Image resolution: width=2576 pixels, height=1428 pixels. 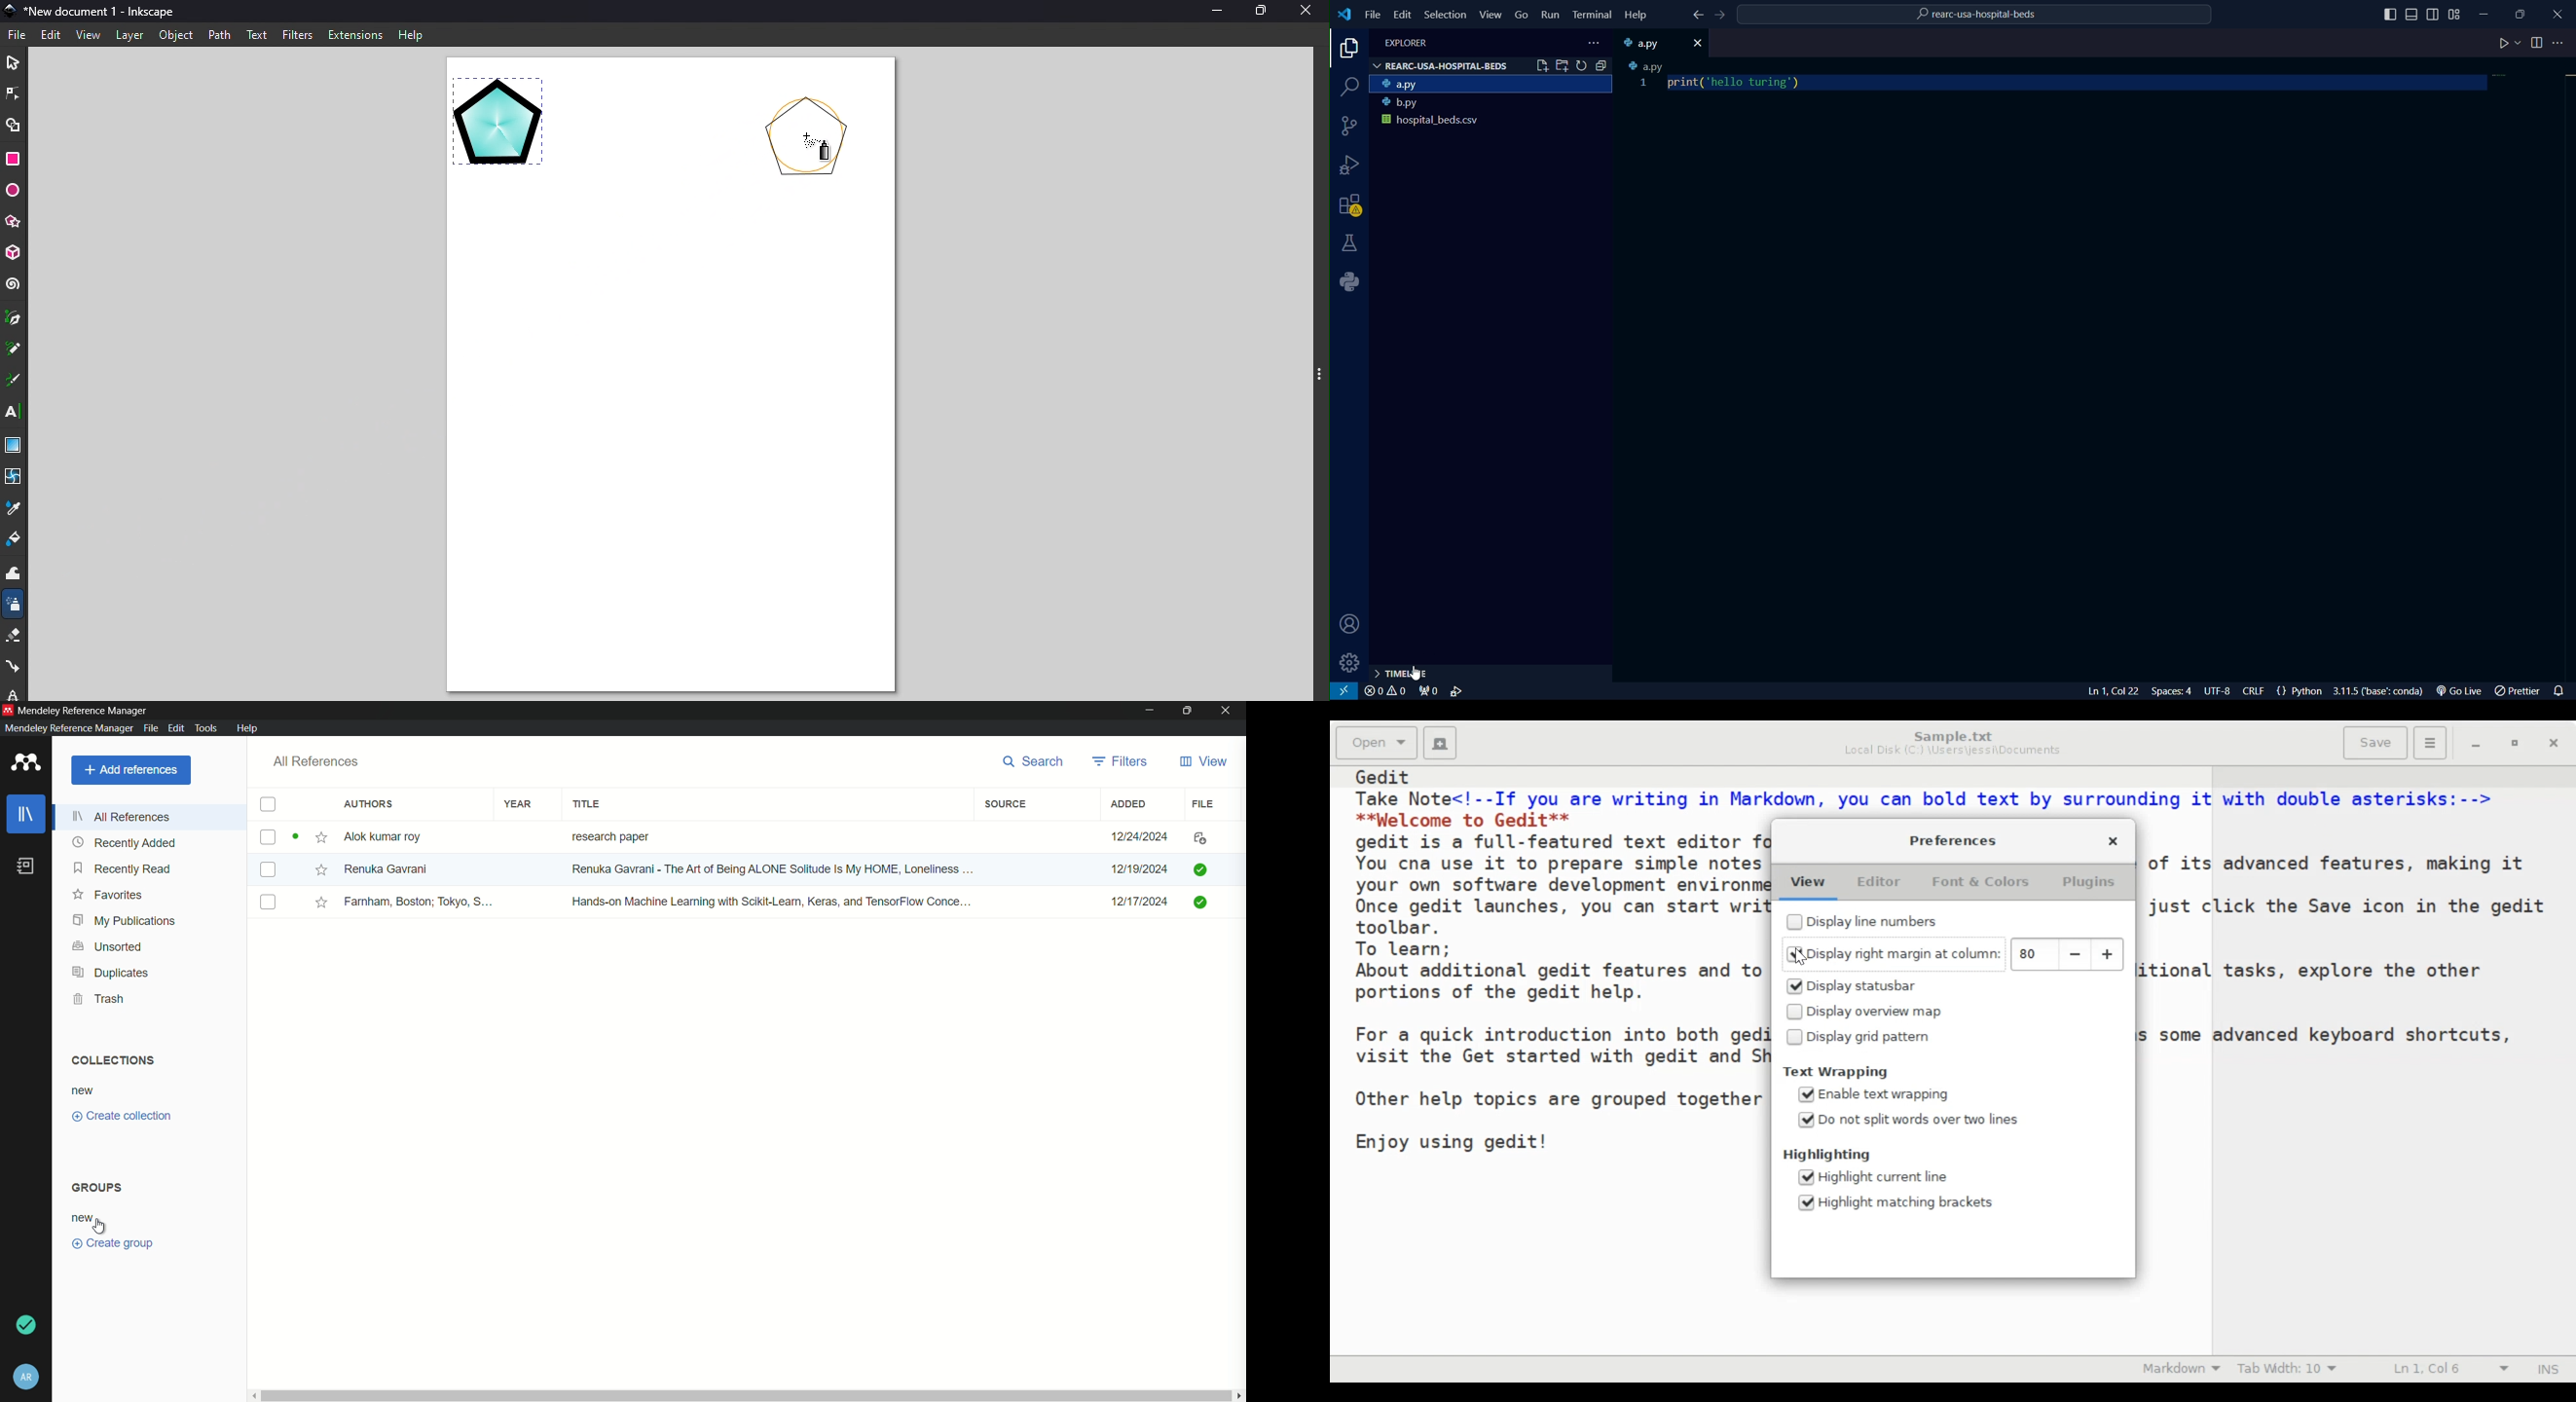 I want to click on Shape builder tool, so click(x=13, y=126).